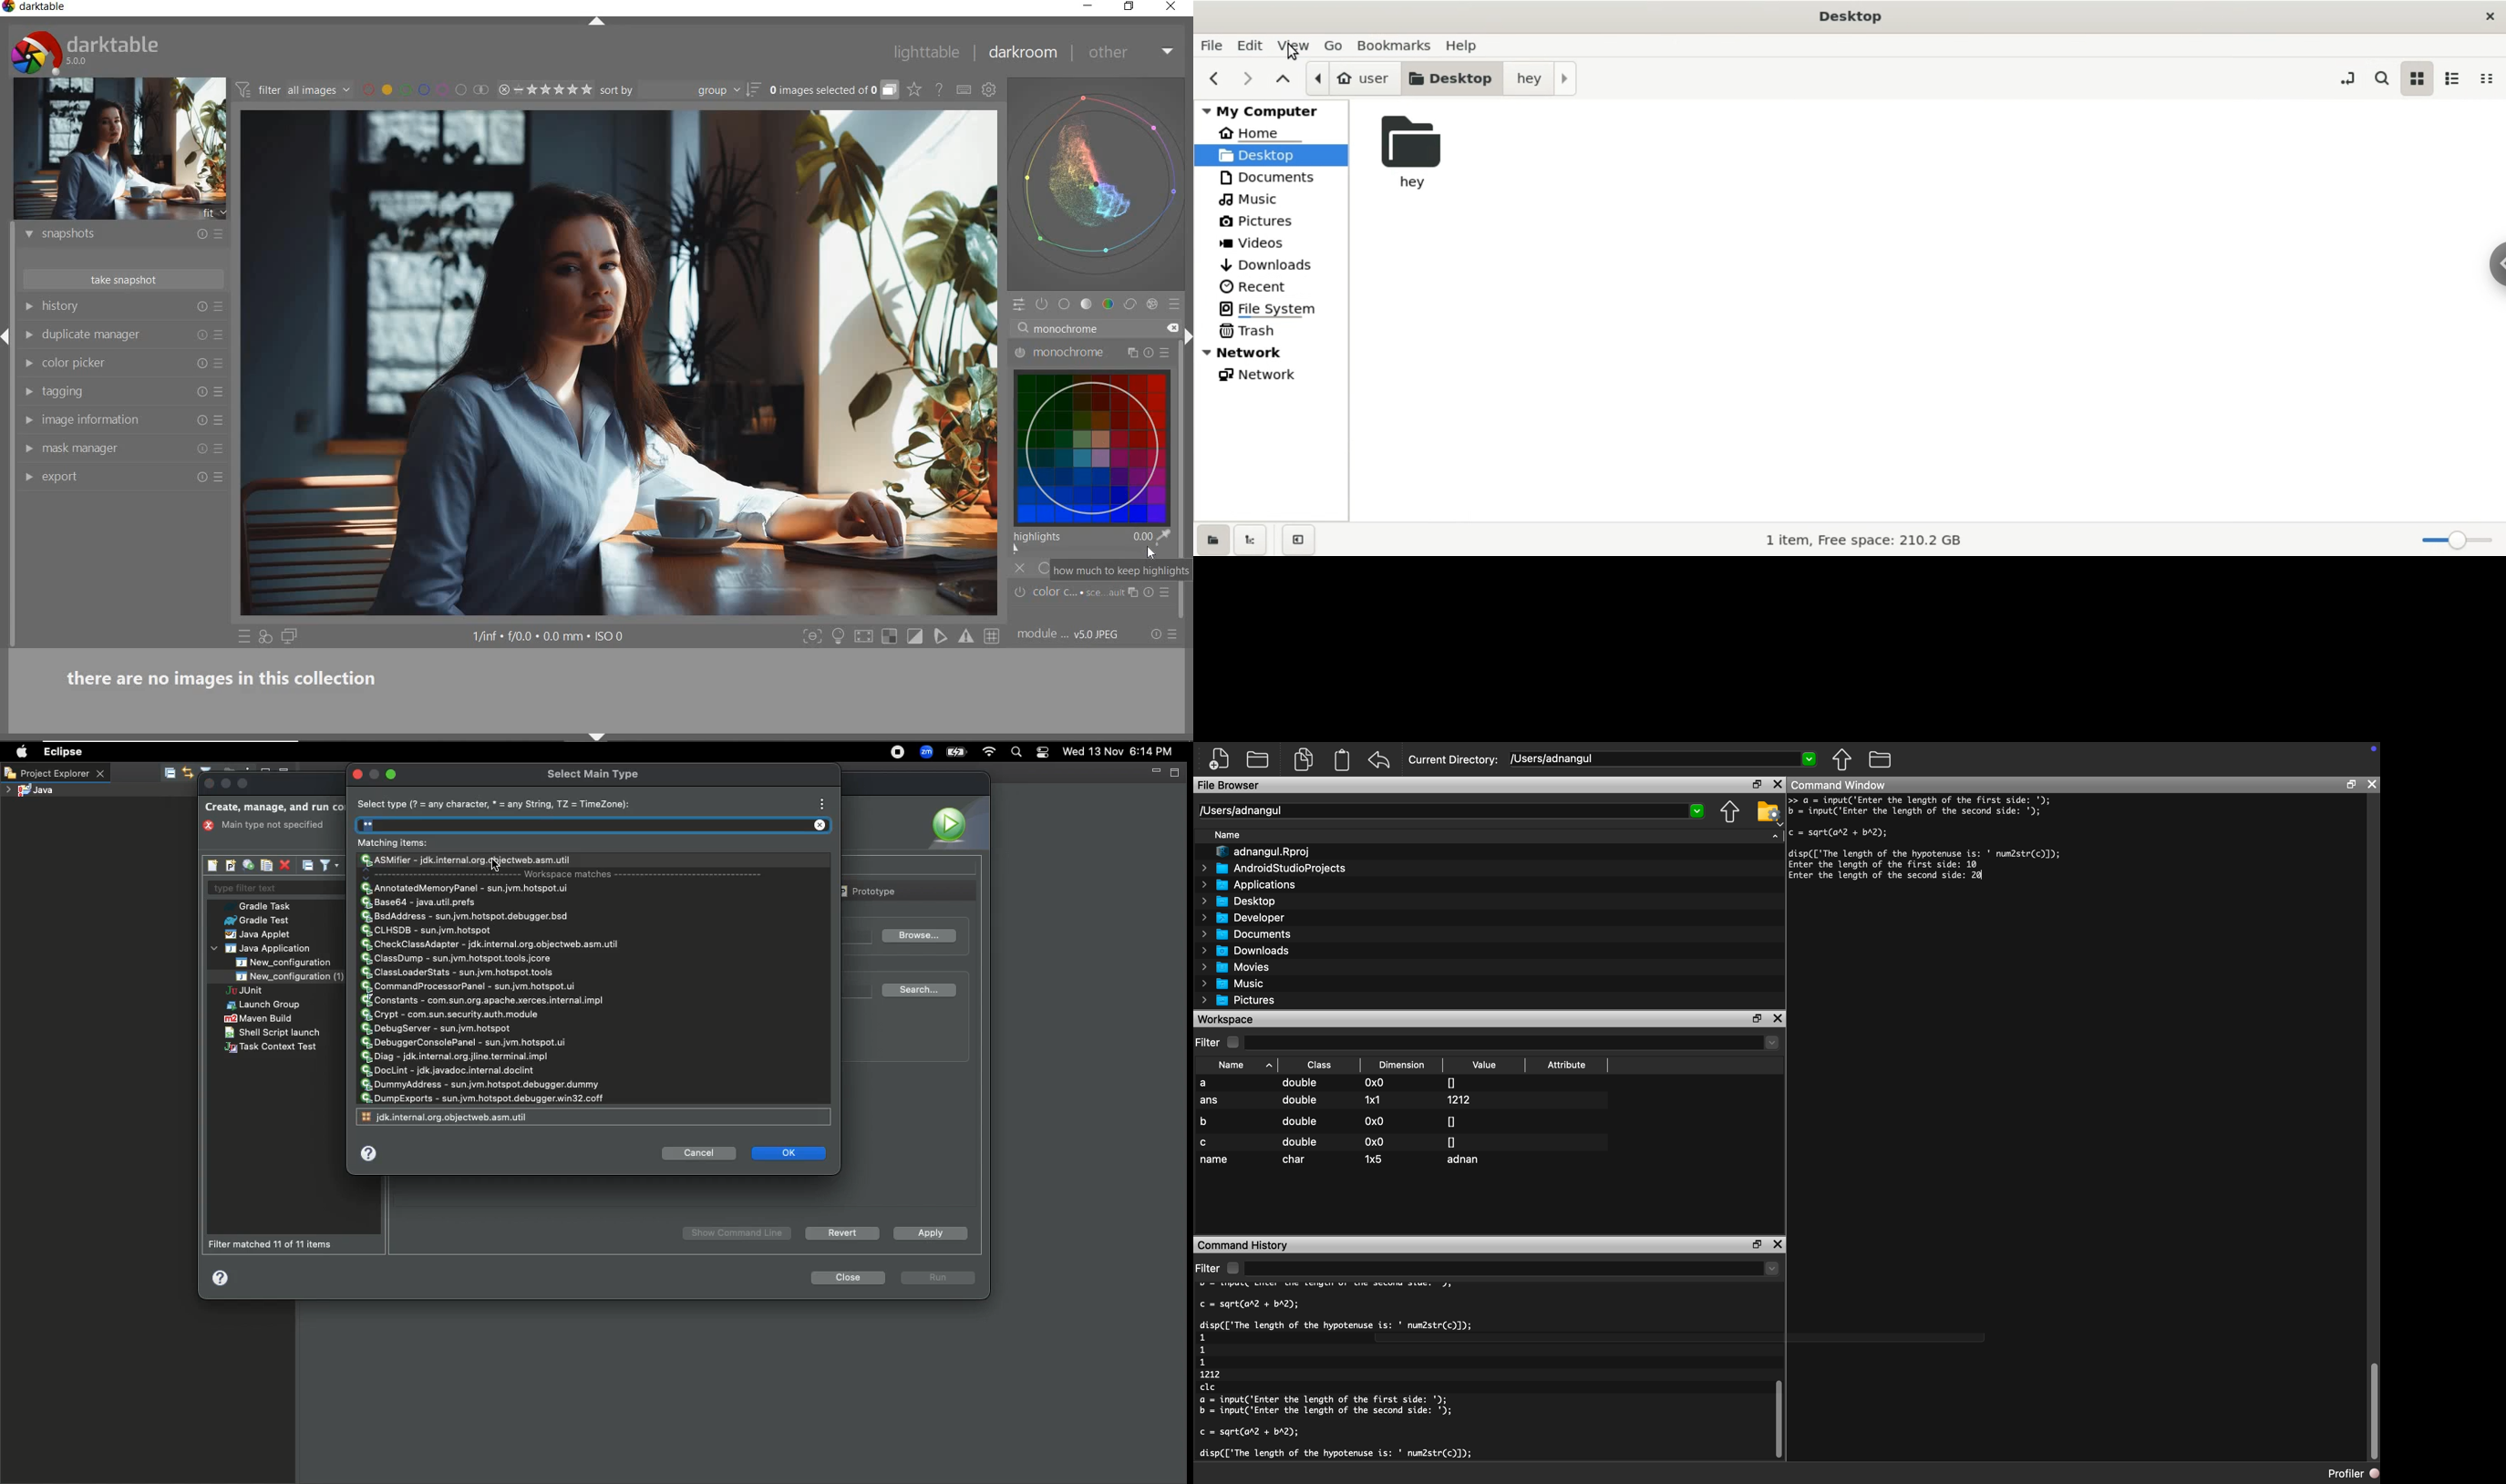 The height and width of the screenshot is (1484, 2520). Describe the element at coordinates (679, 90) in the screenshot. I see `sort` at that location.